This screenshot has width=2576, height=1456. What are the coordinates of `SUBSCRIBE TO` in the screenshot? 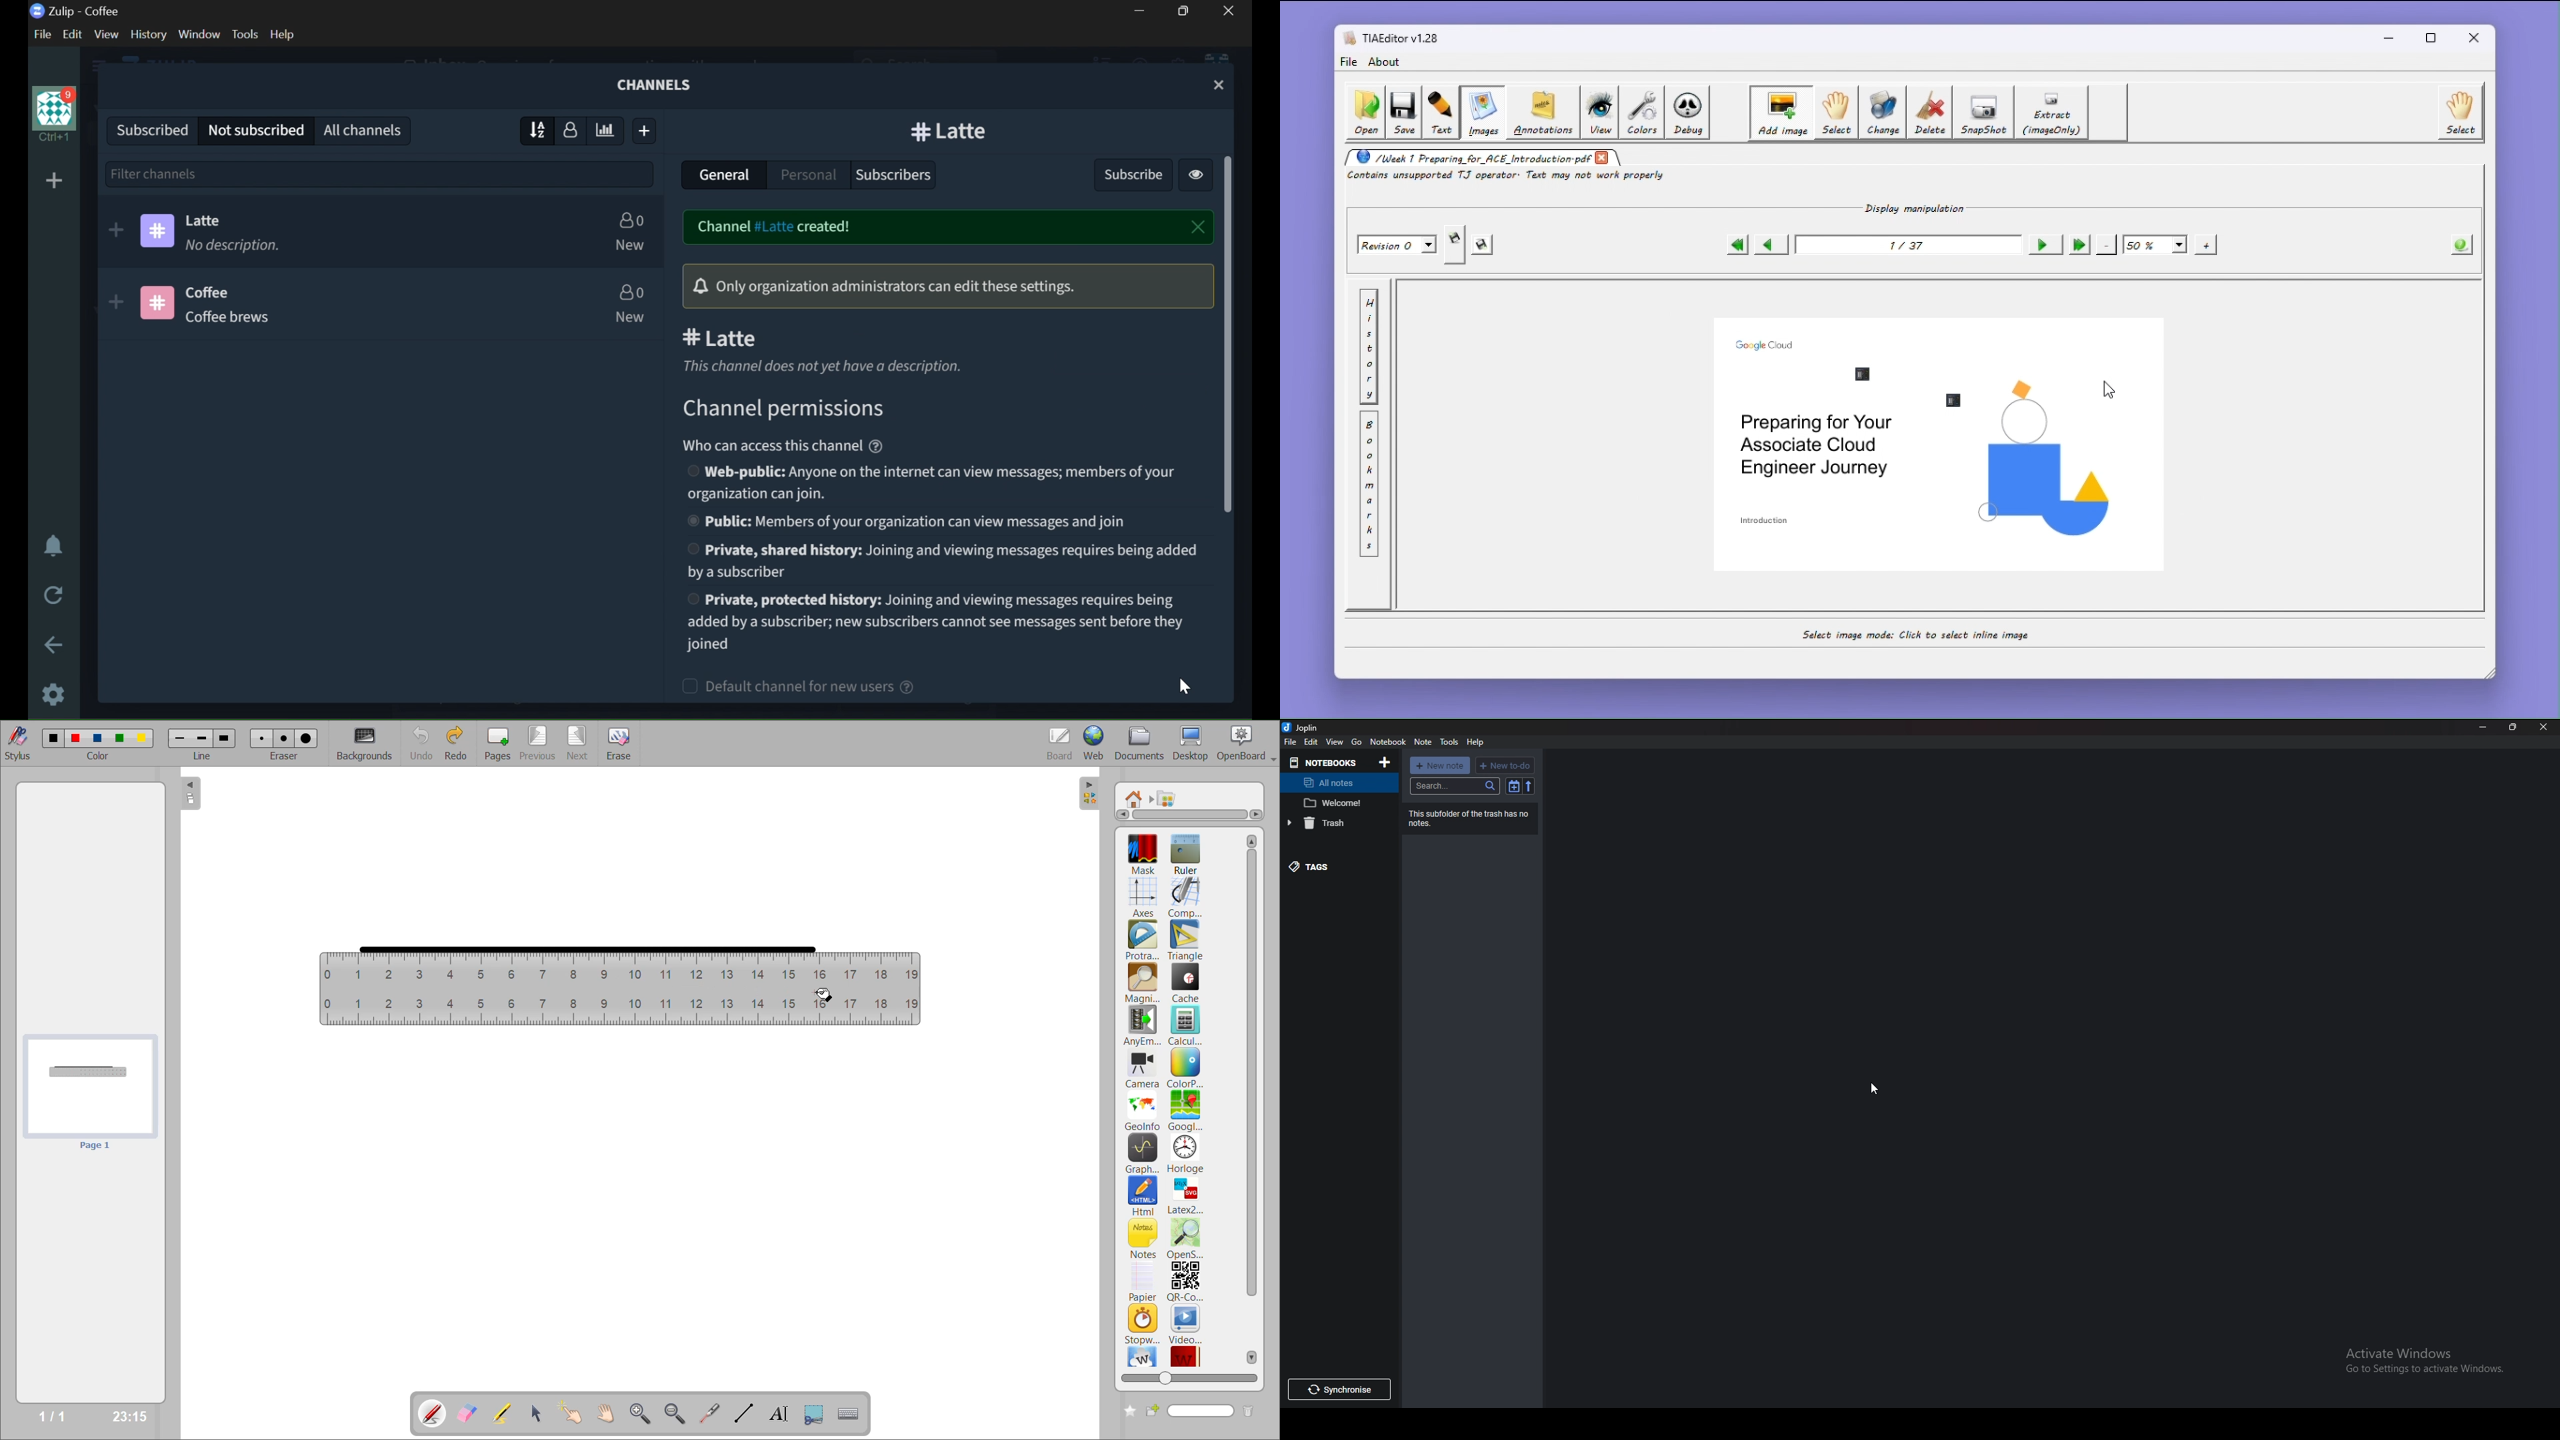 It's located at (115, 302).